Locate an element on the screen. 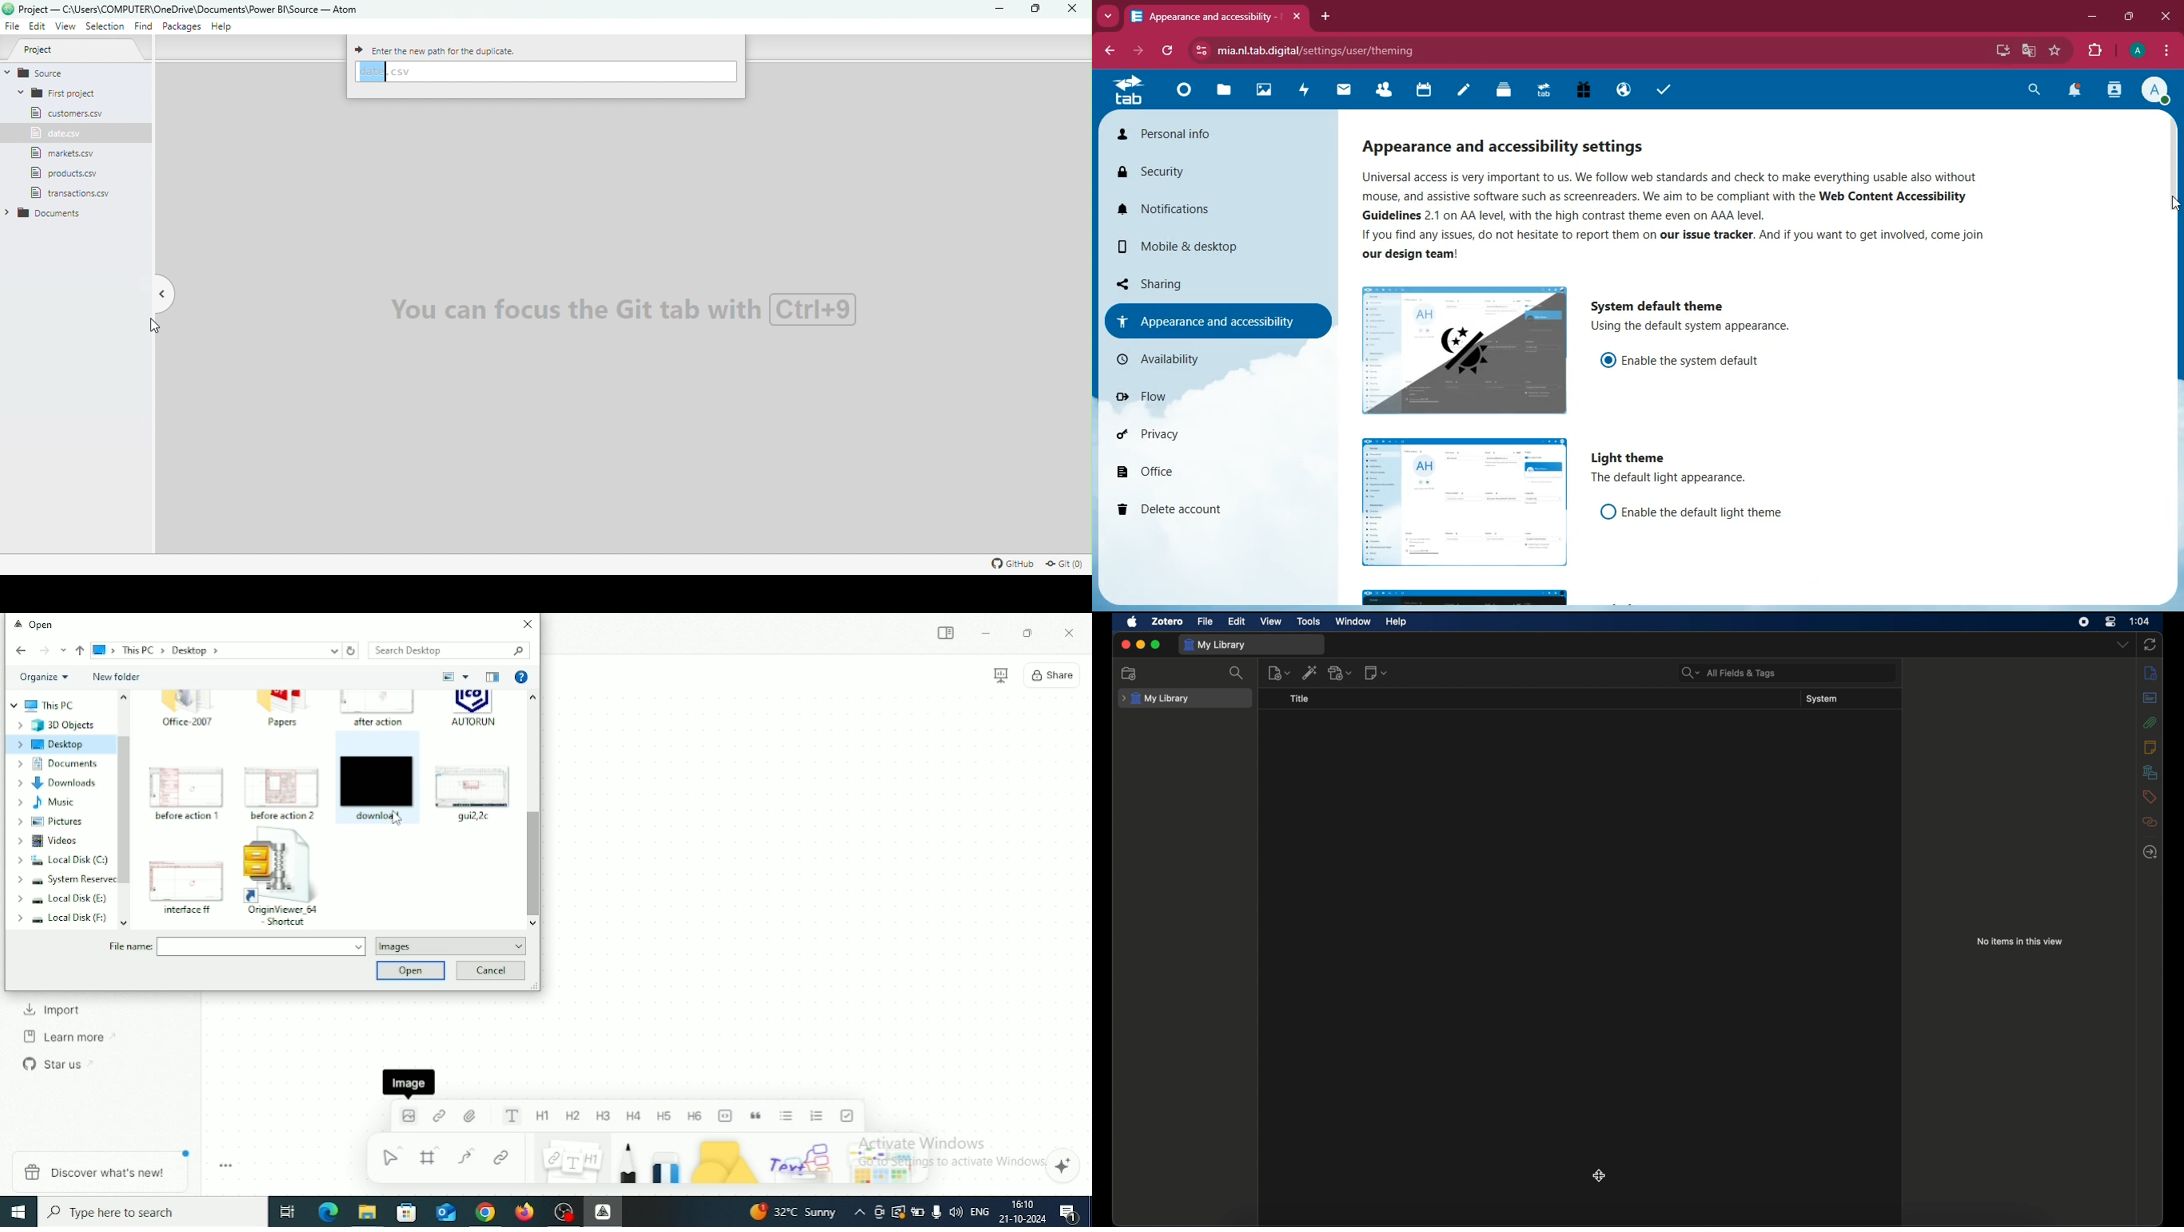  Mail is located at coordinates (444, 1213).